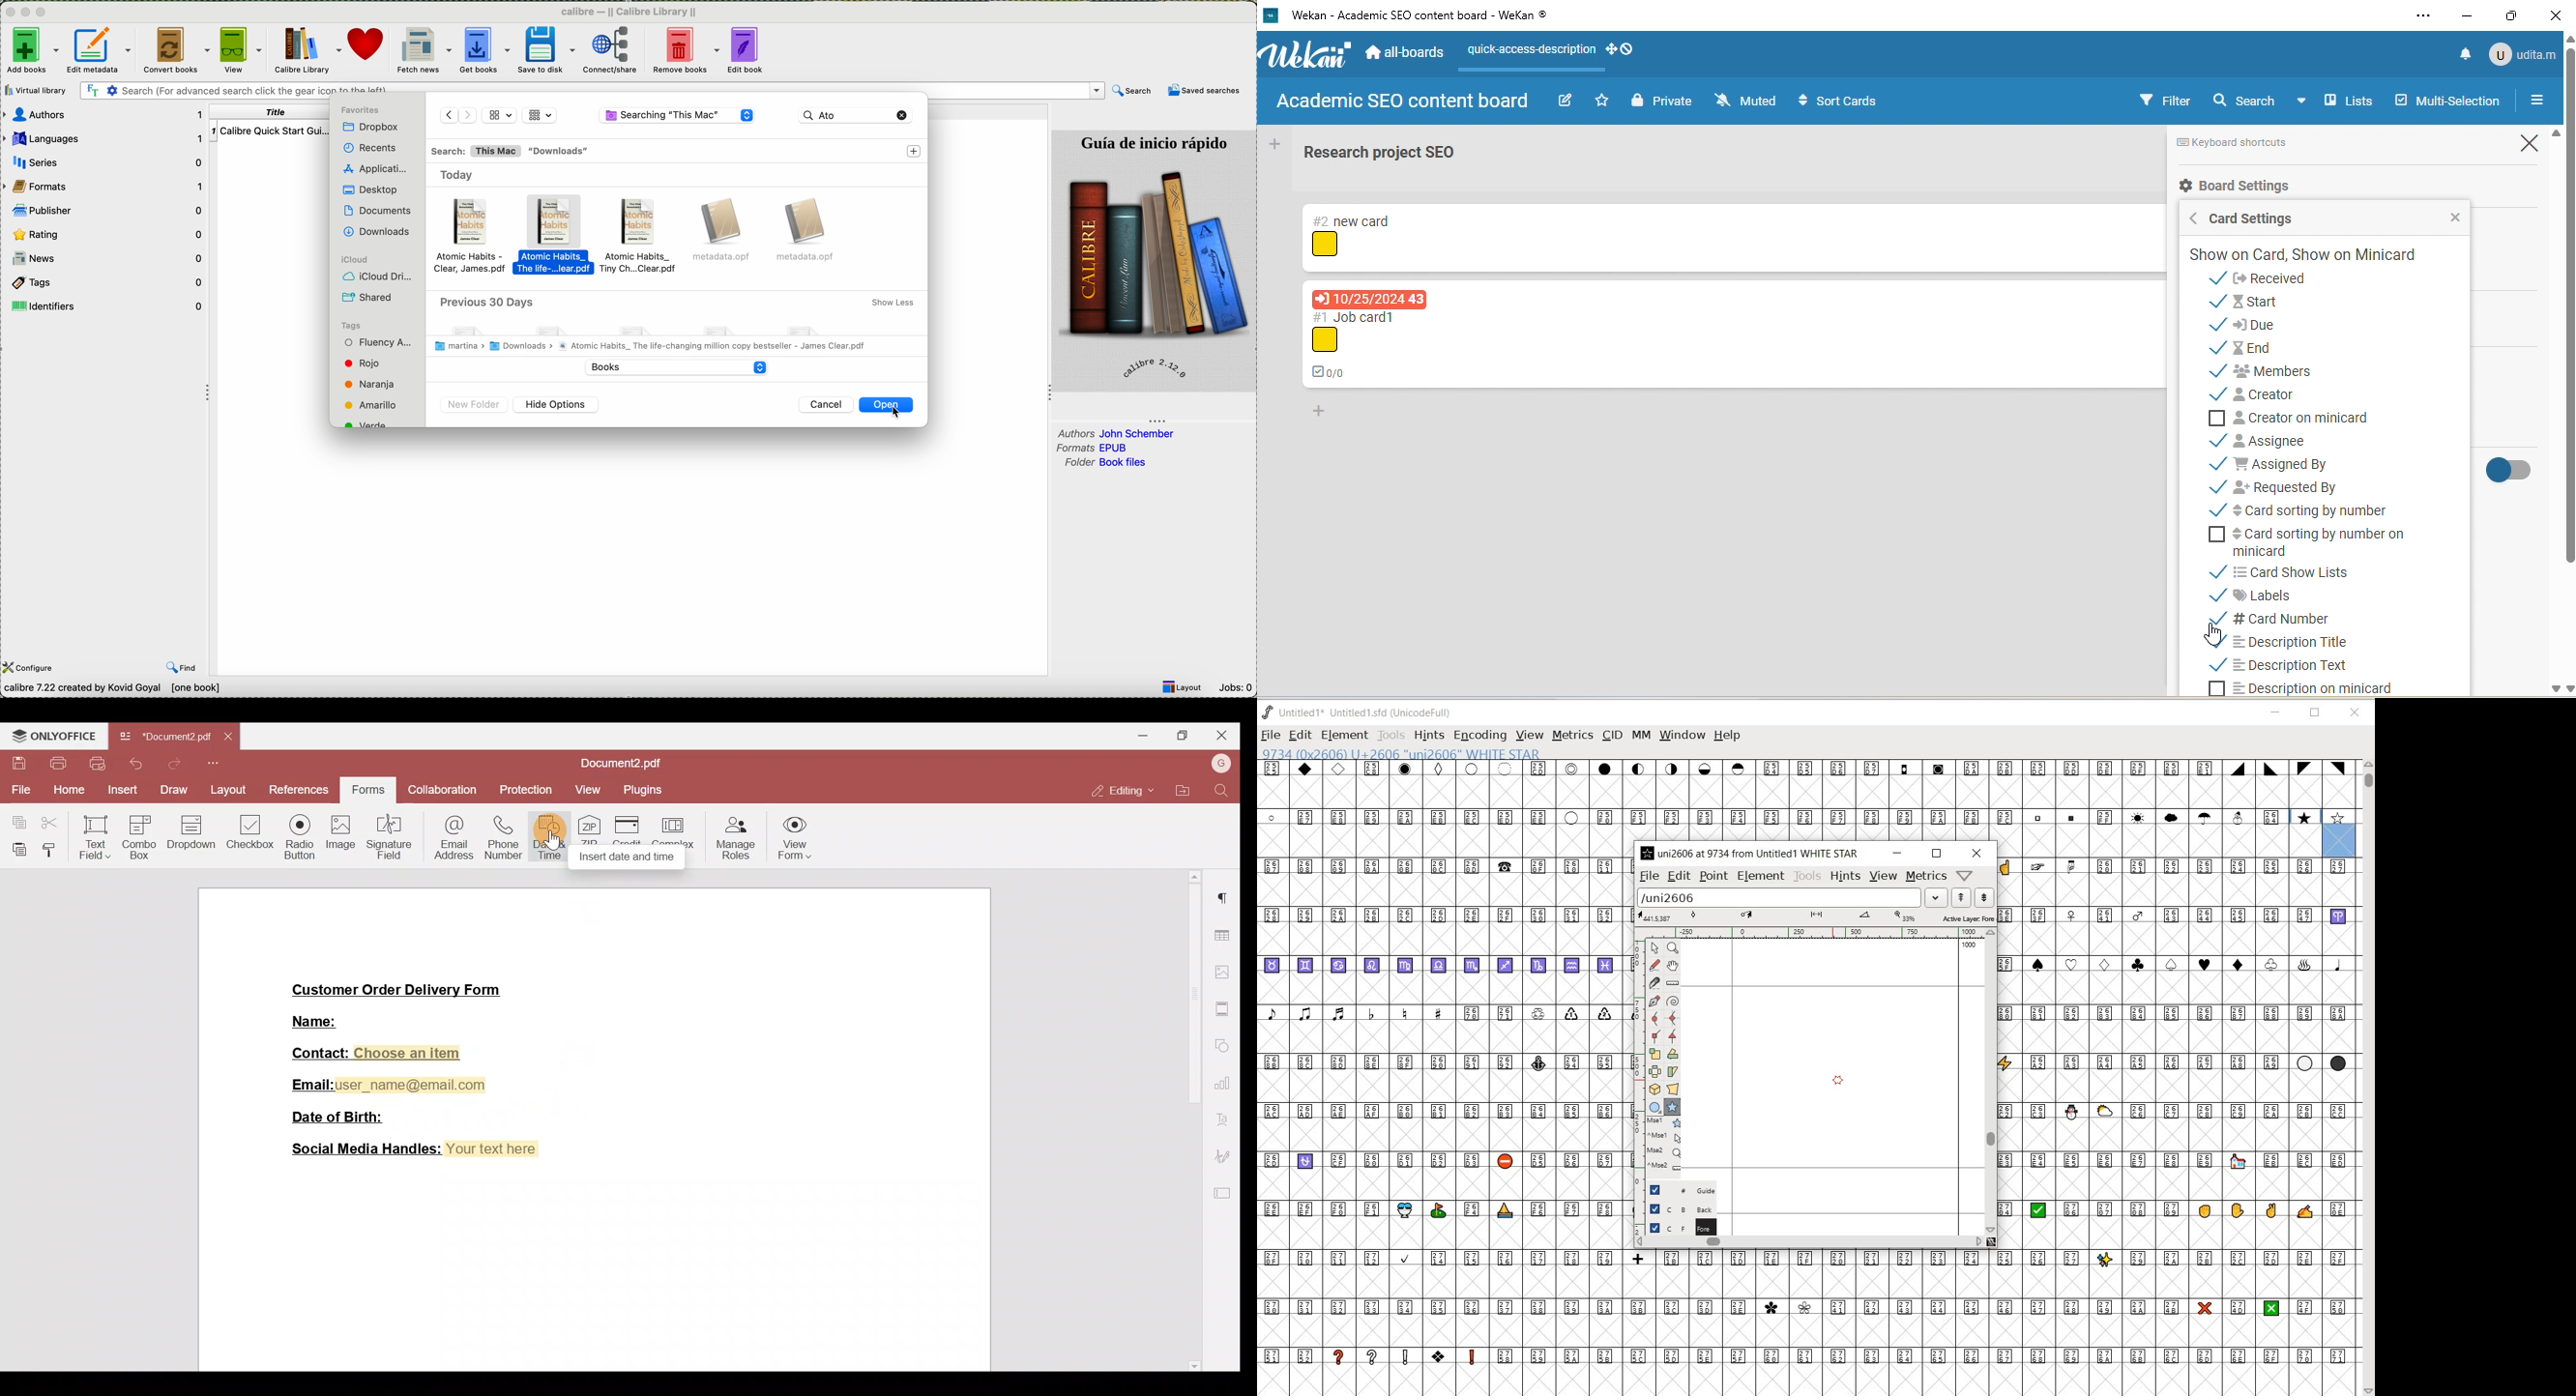  What do you see at coordinates (1816, 916) in the screenshot?
I see `ACTIVE LAYER` at bounding box center [1816, 916].